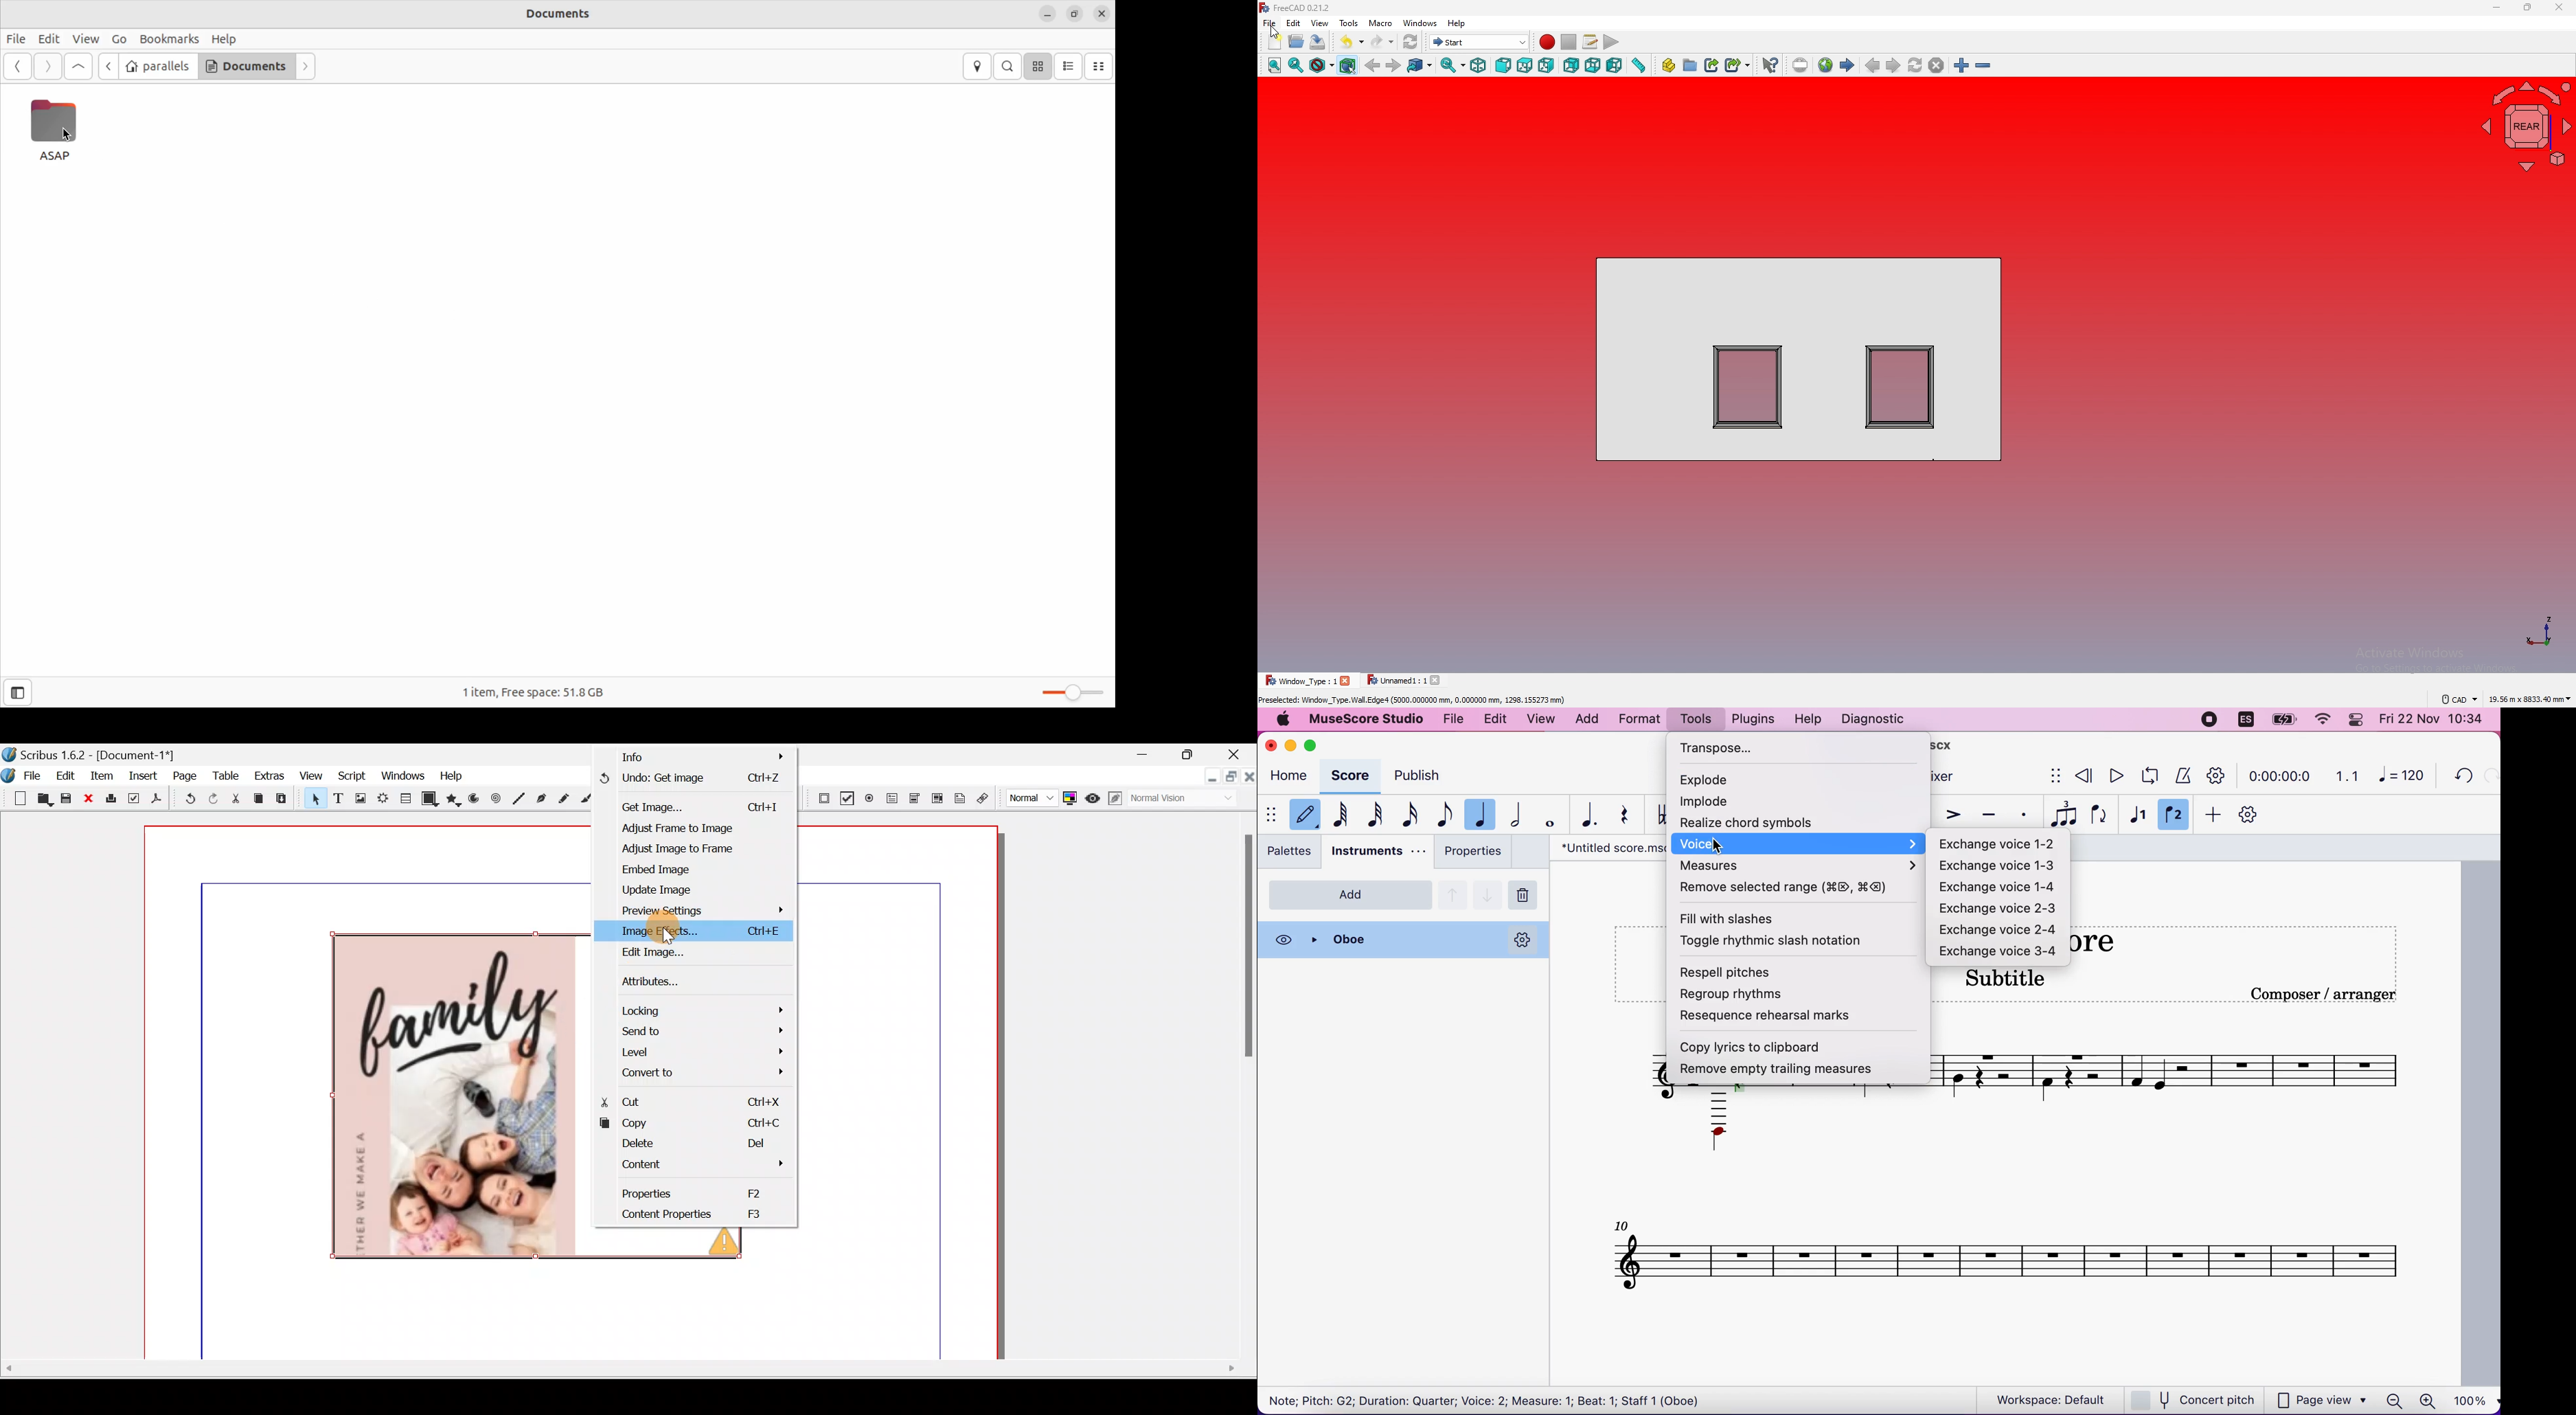  Describe the element at coordinates (269, 775) in the screenshot. I see `Extras` at that location.